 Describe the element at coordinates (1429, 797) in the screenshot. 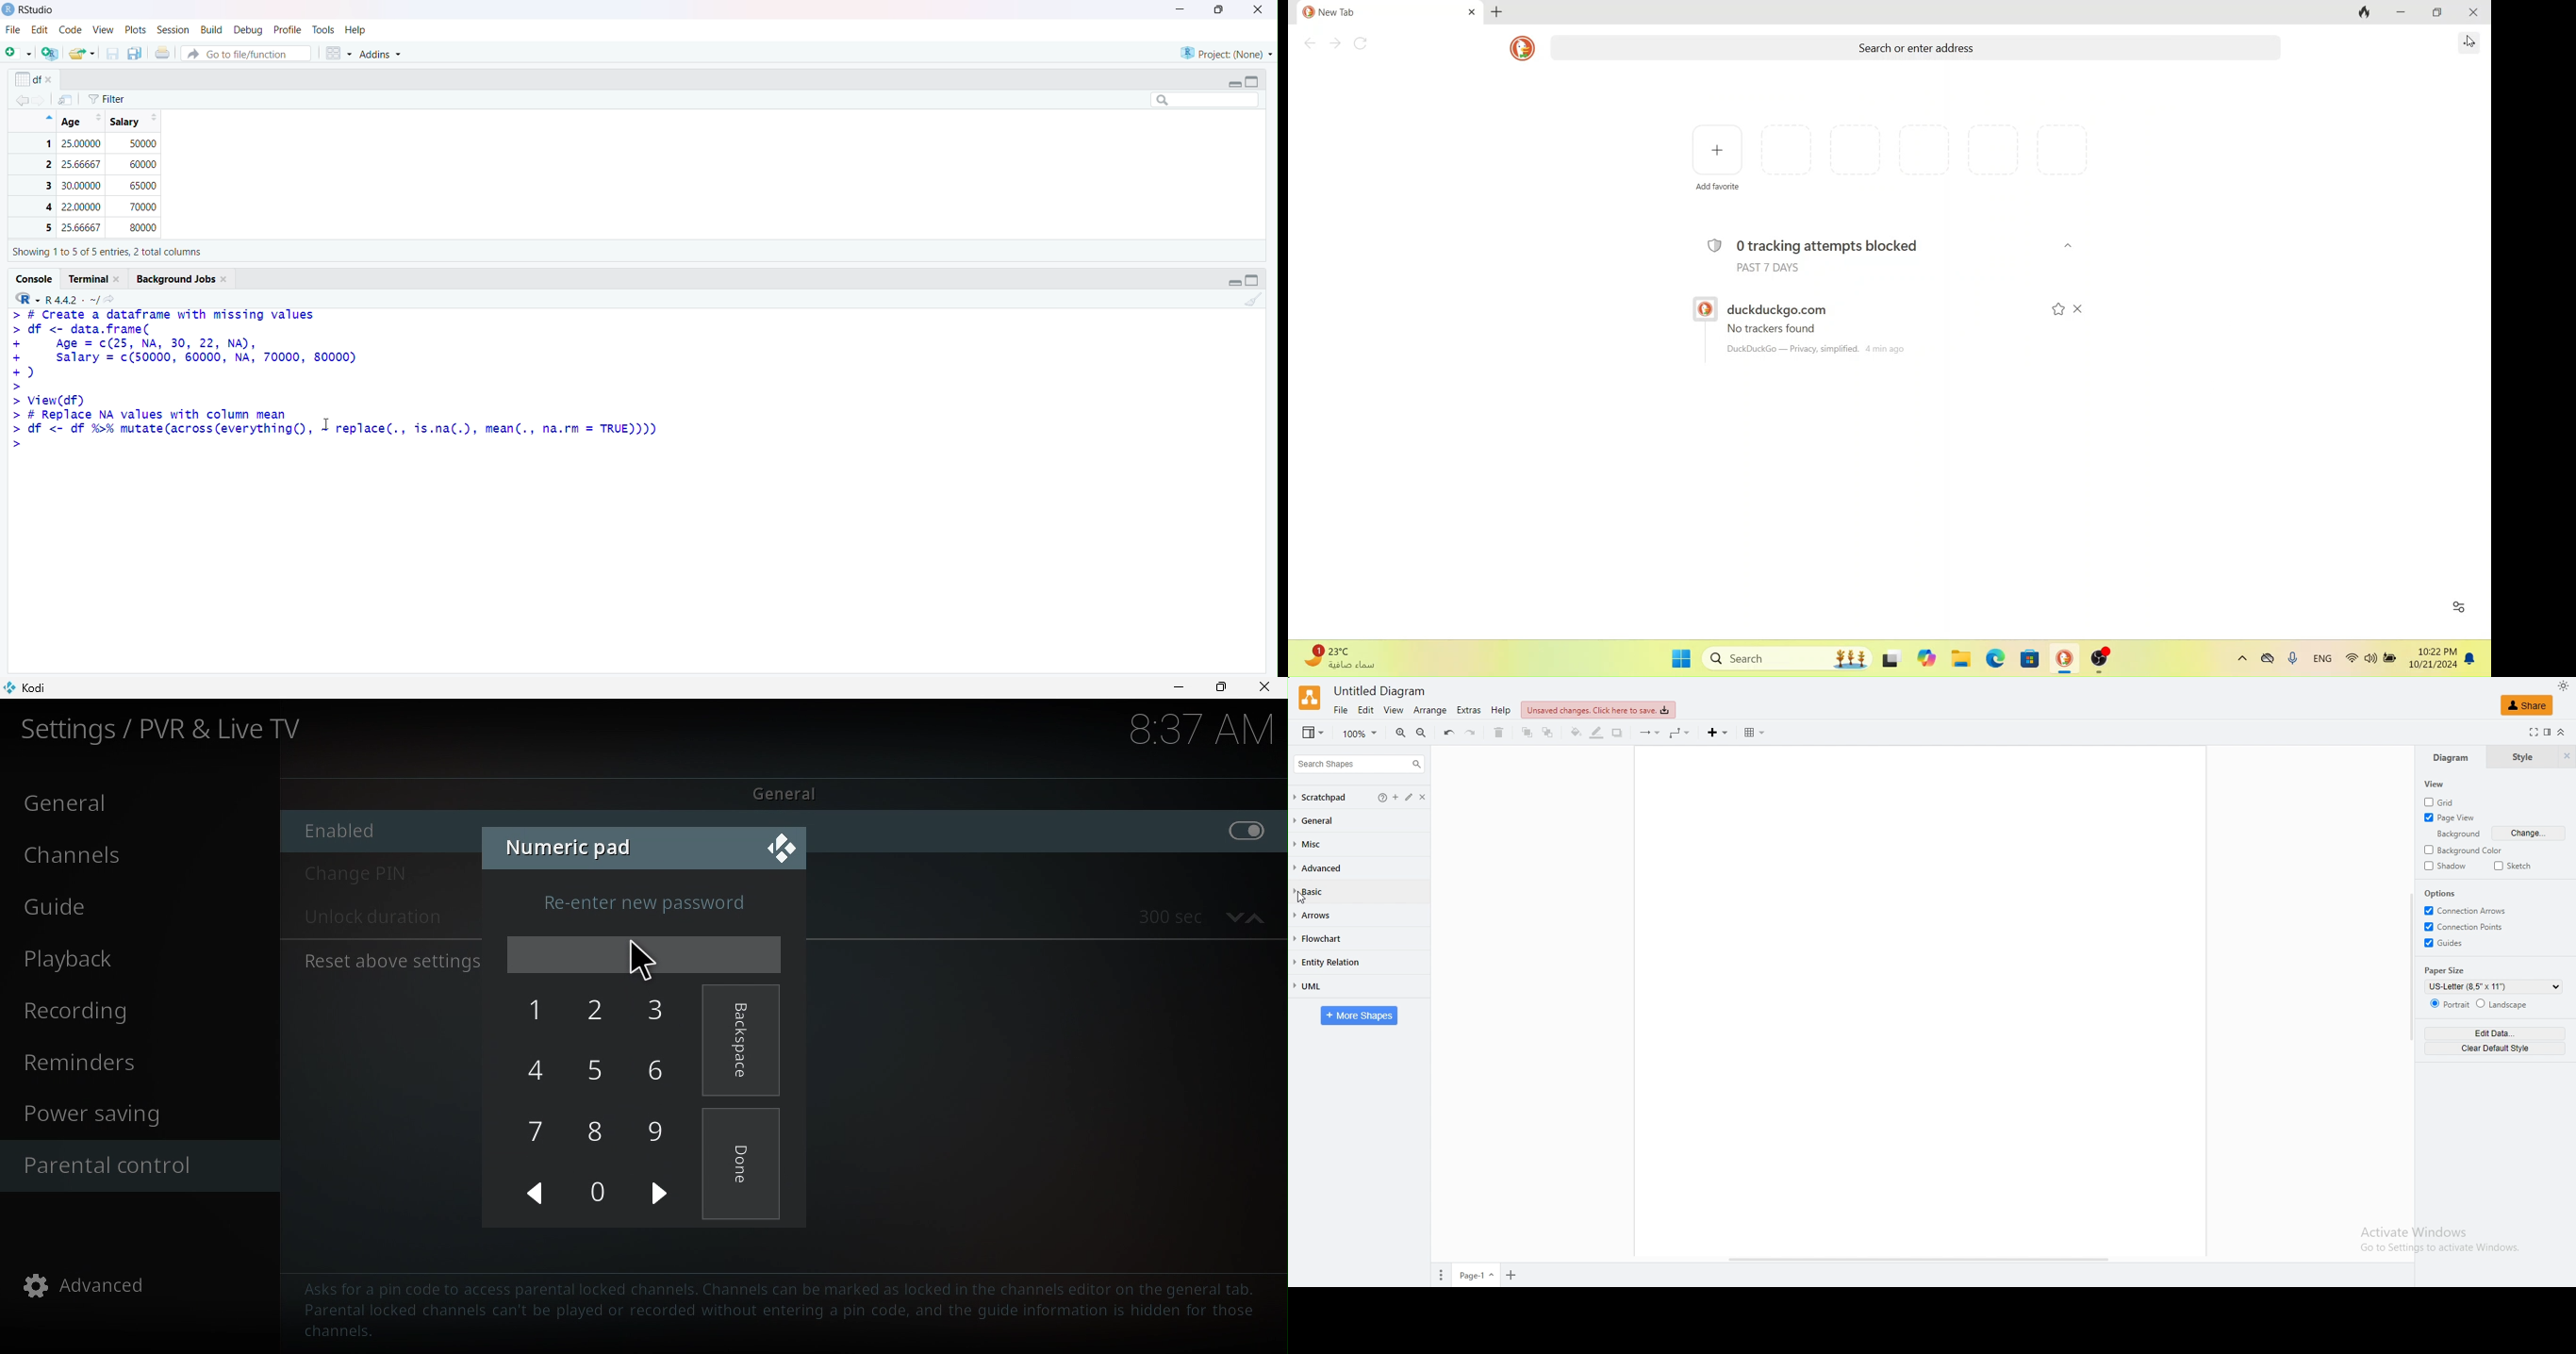

I see `close` at that location.